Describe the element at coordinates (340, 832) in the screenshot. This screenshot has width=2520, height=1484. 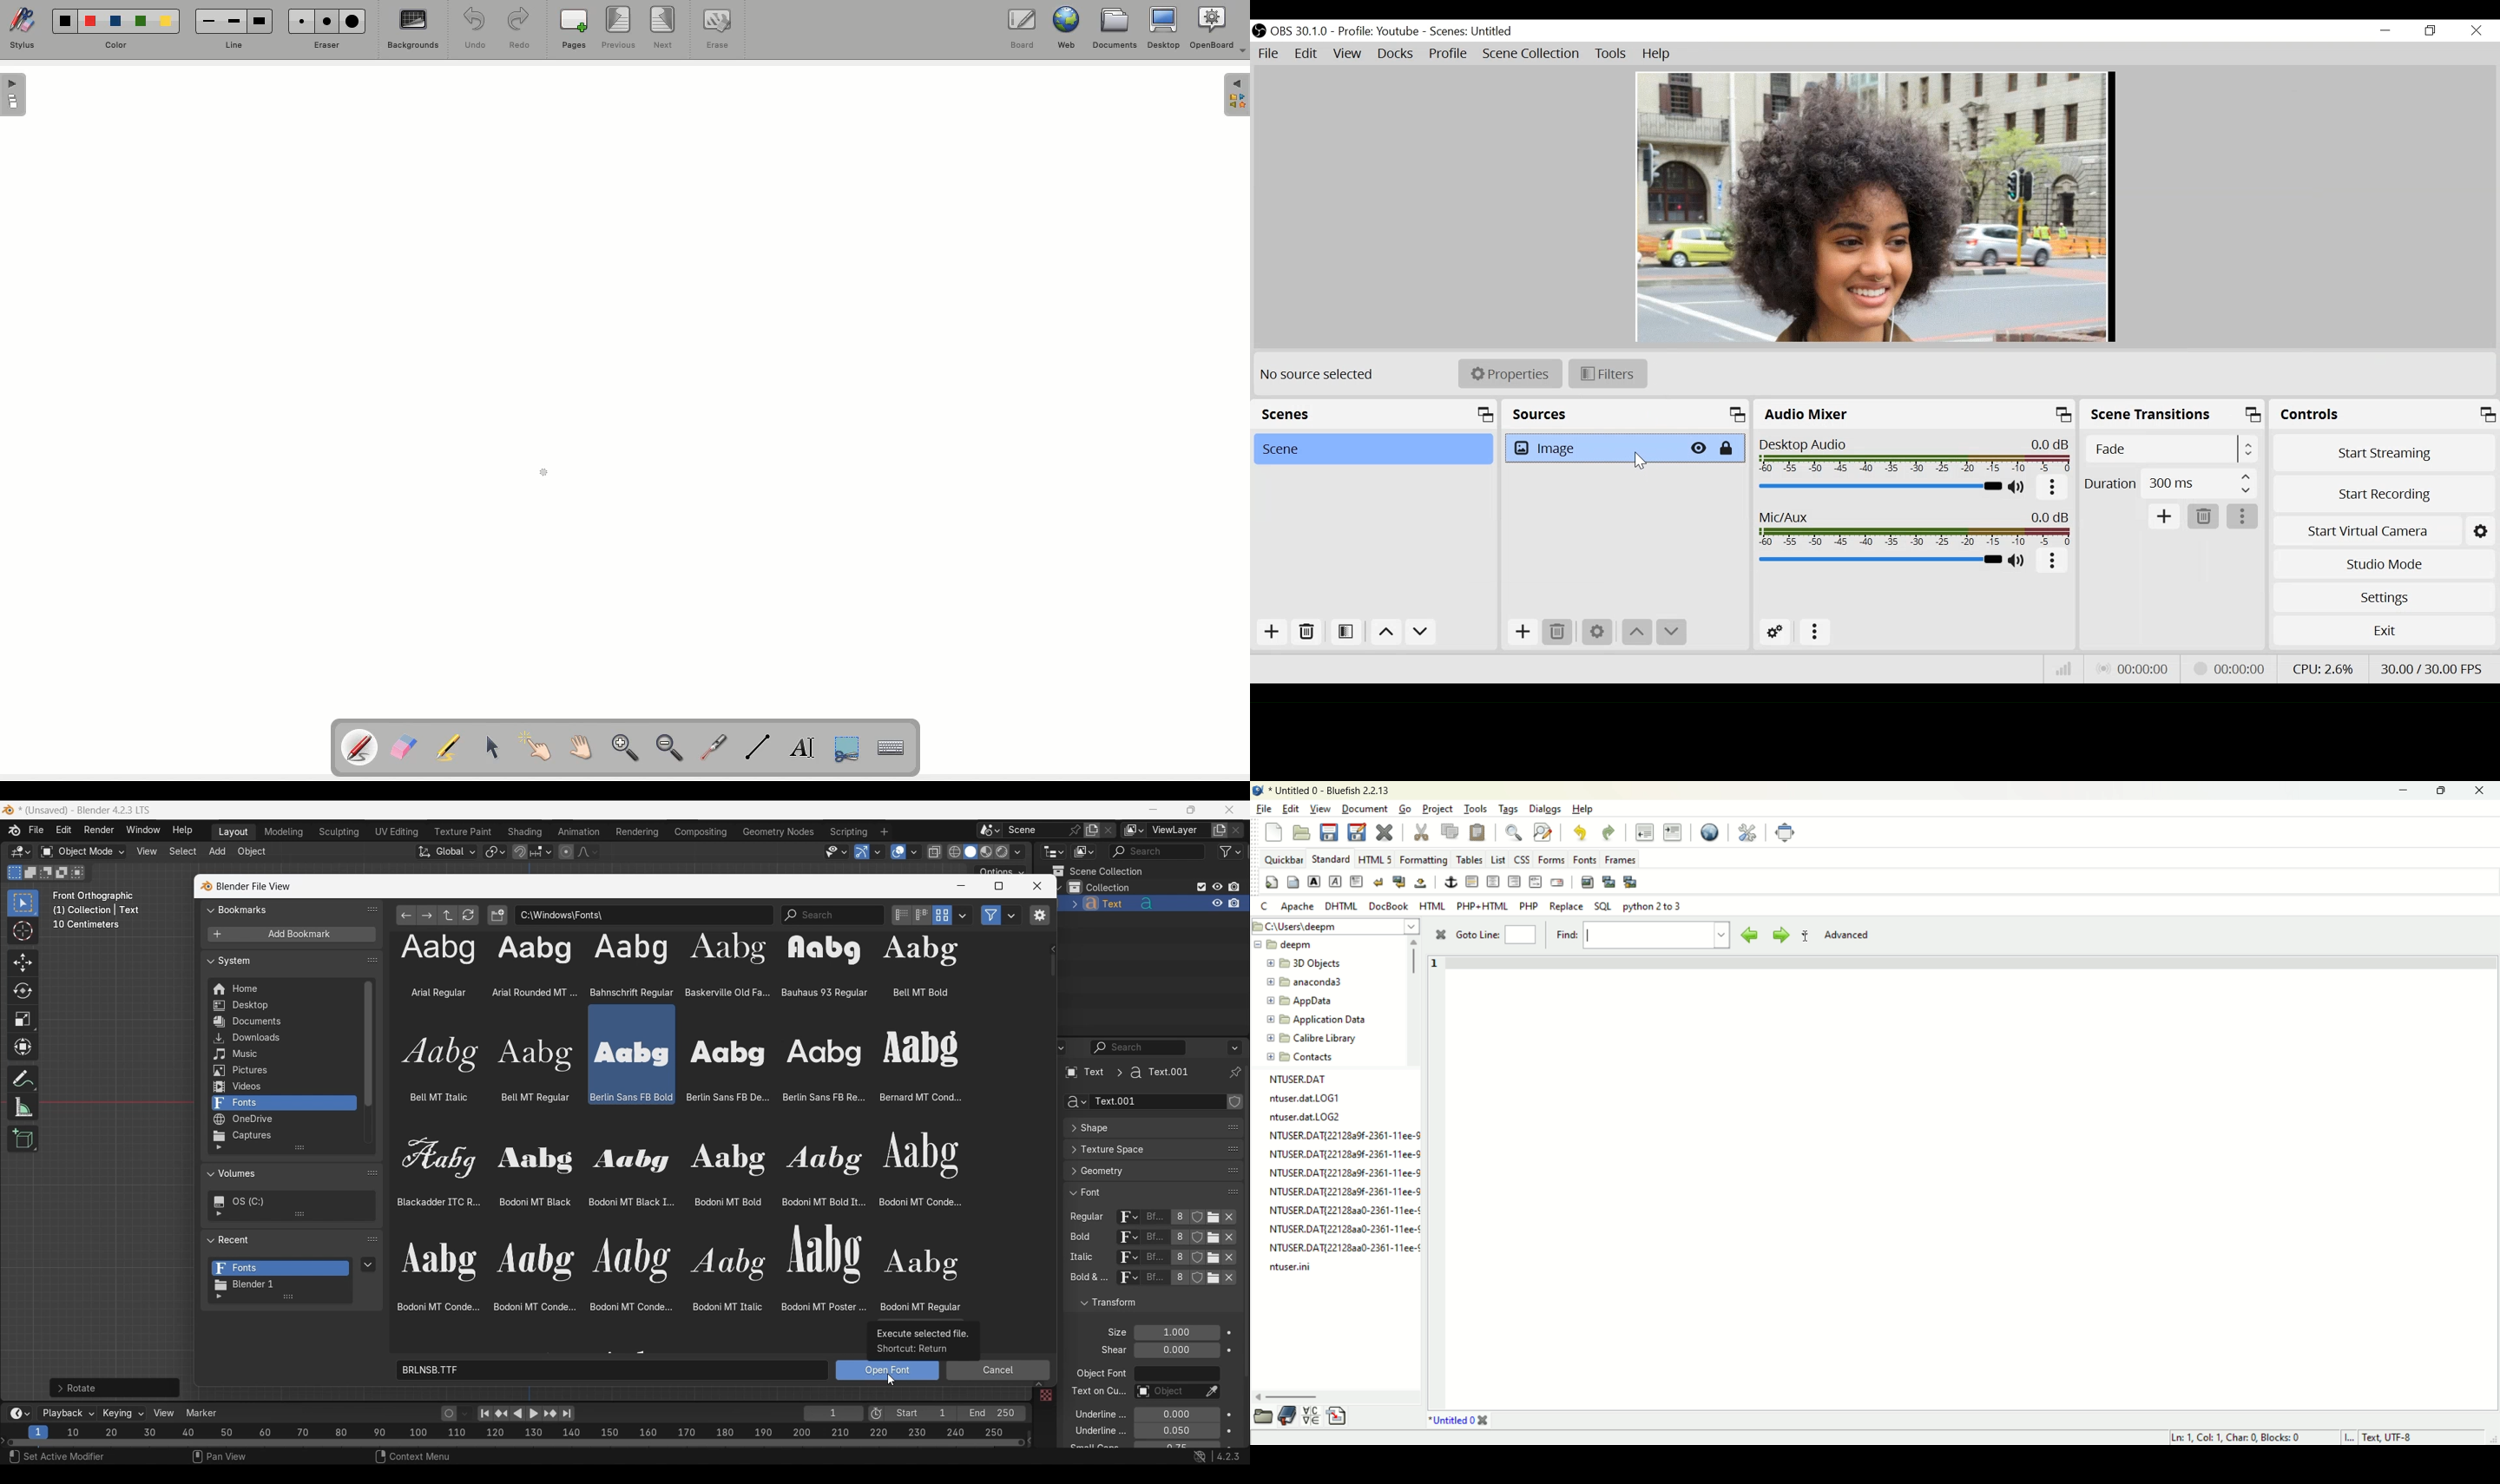
I see `Sculpting workspace` at that location.